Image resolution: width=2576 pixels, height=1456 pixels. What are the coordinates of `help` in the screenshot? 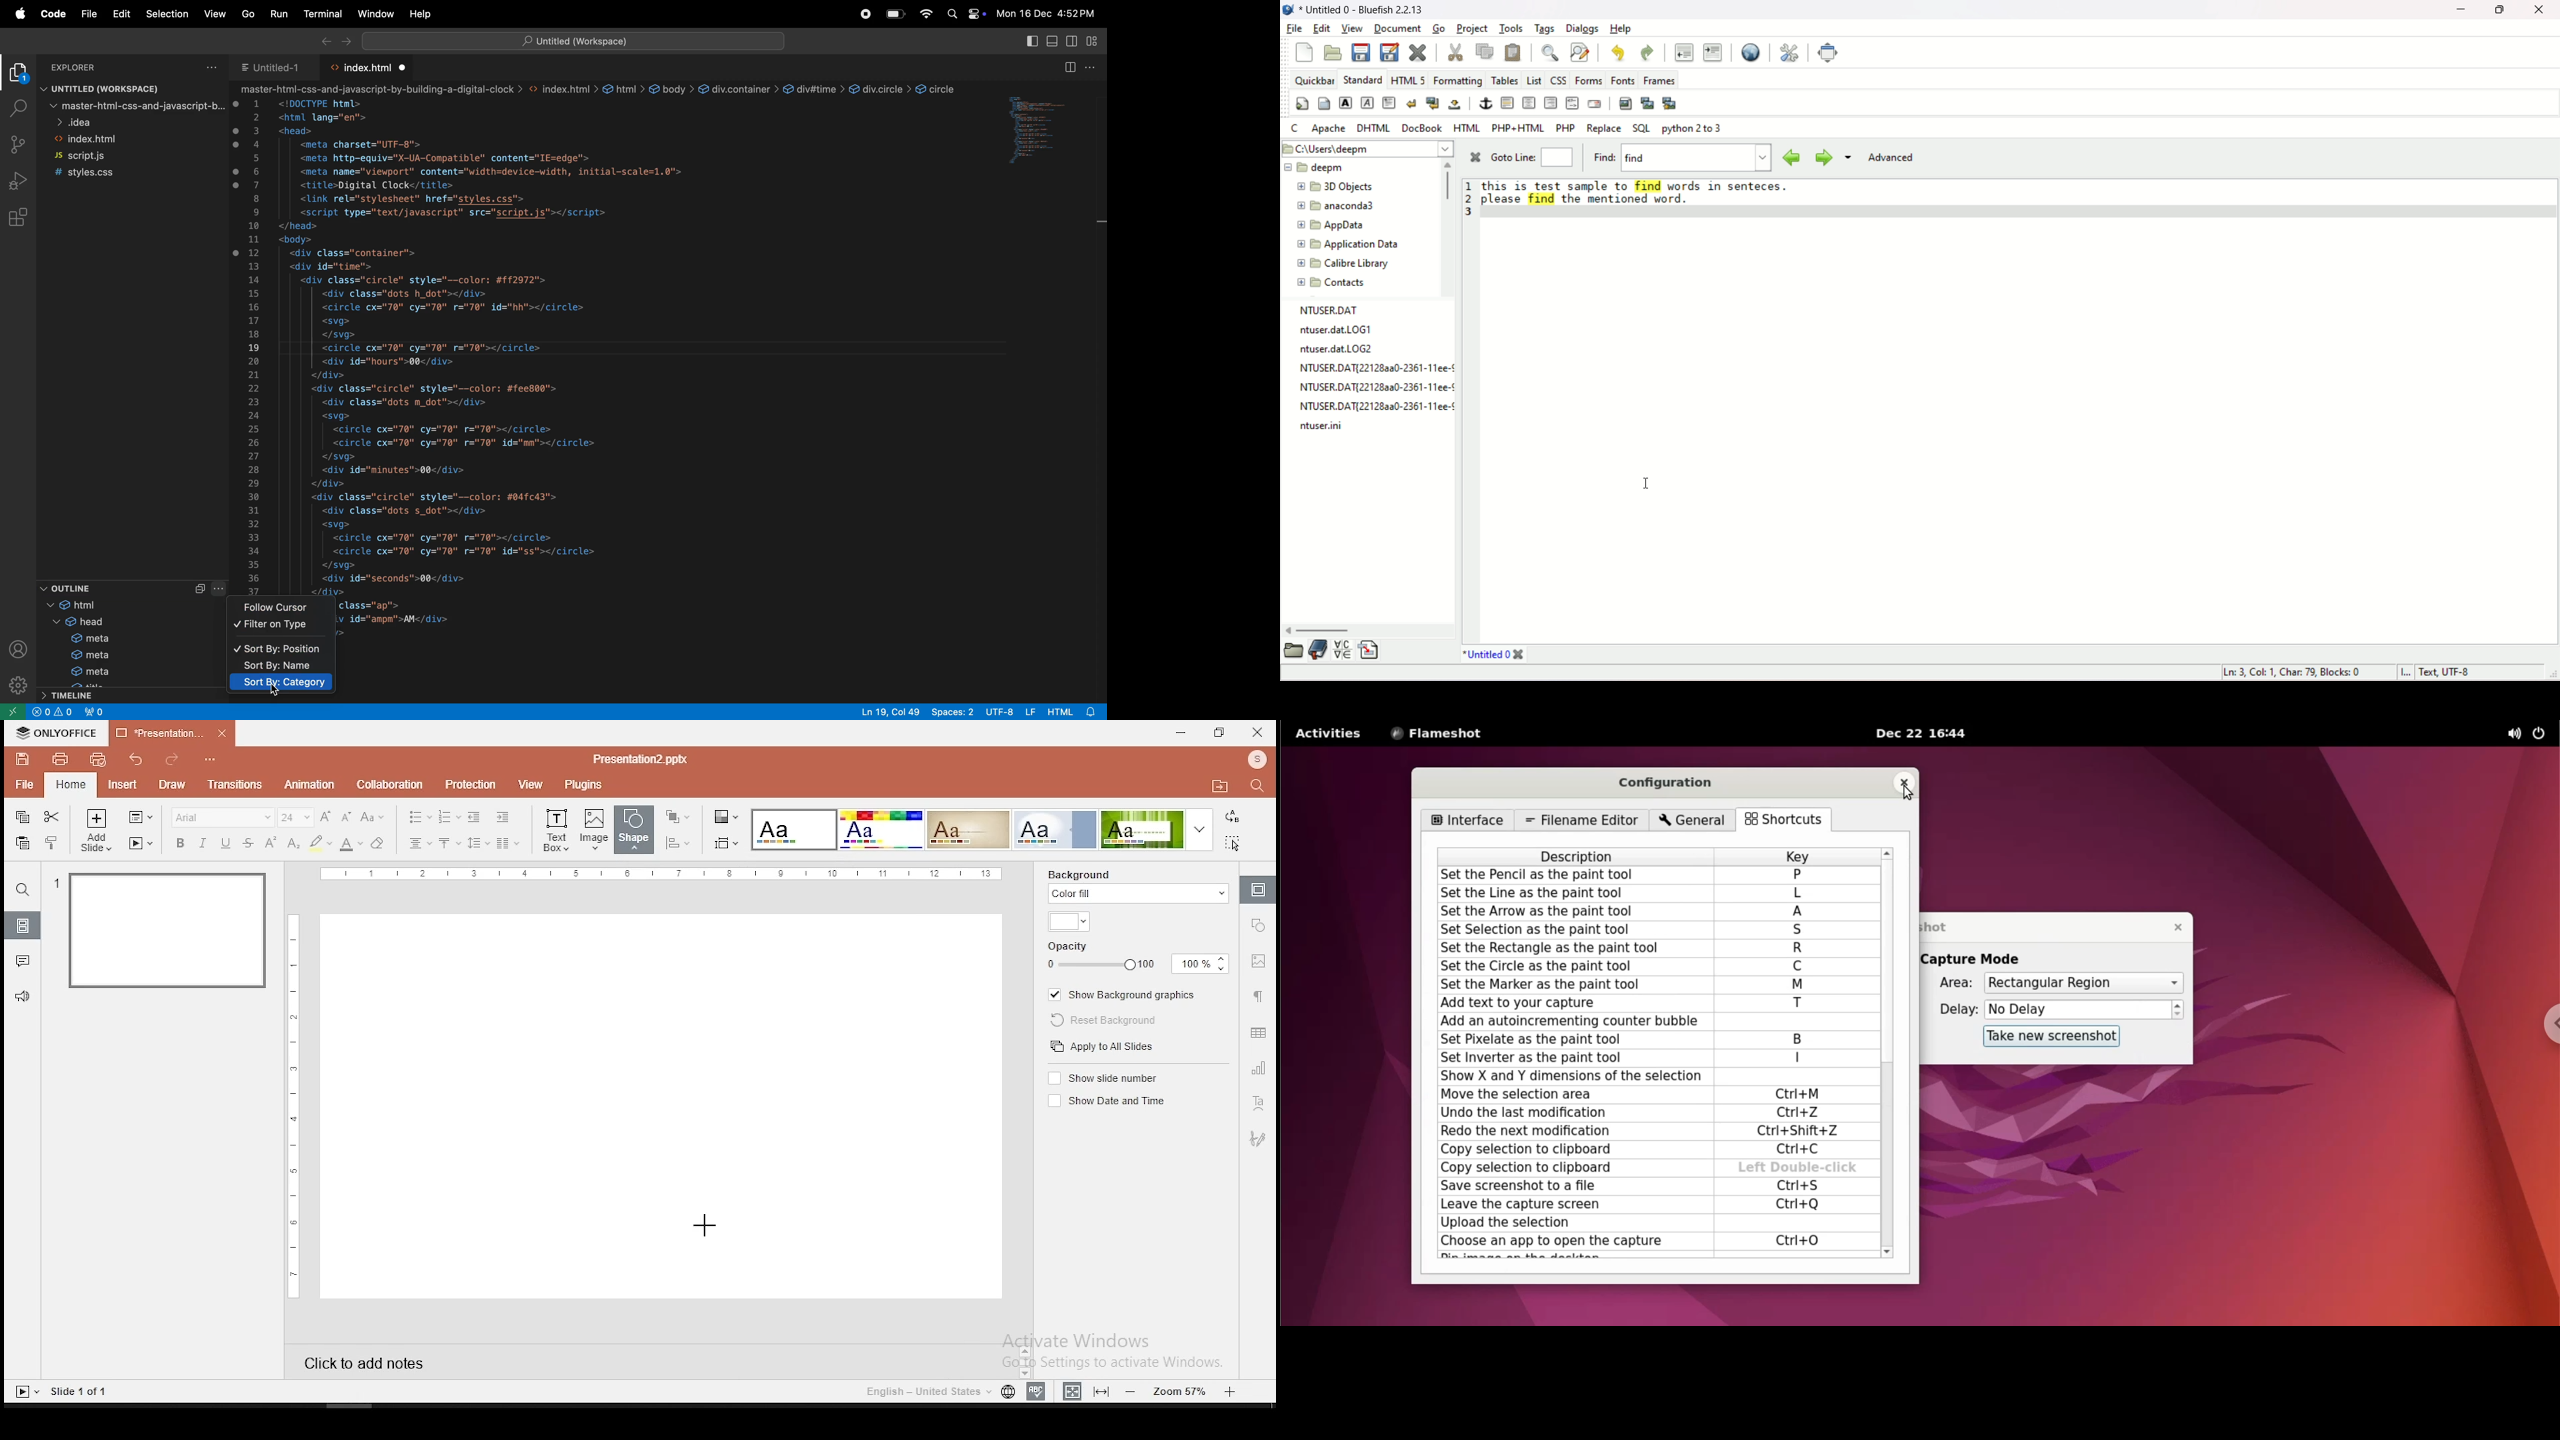 It's located at (1621, 29).